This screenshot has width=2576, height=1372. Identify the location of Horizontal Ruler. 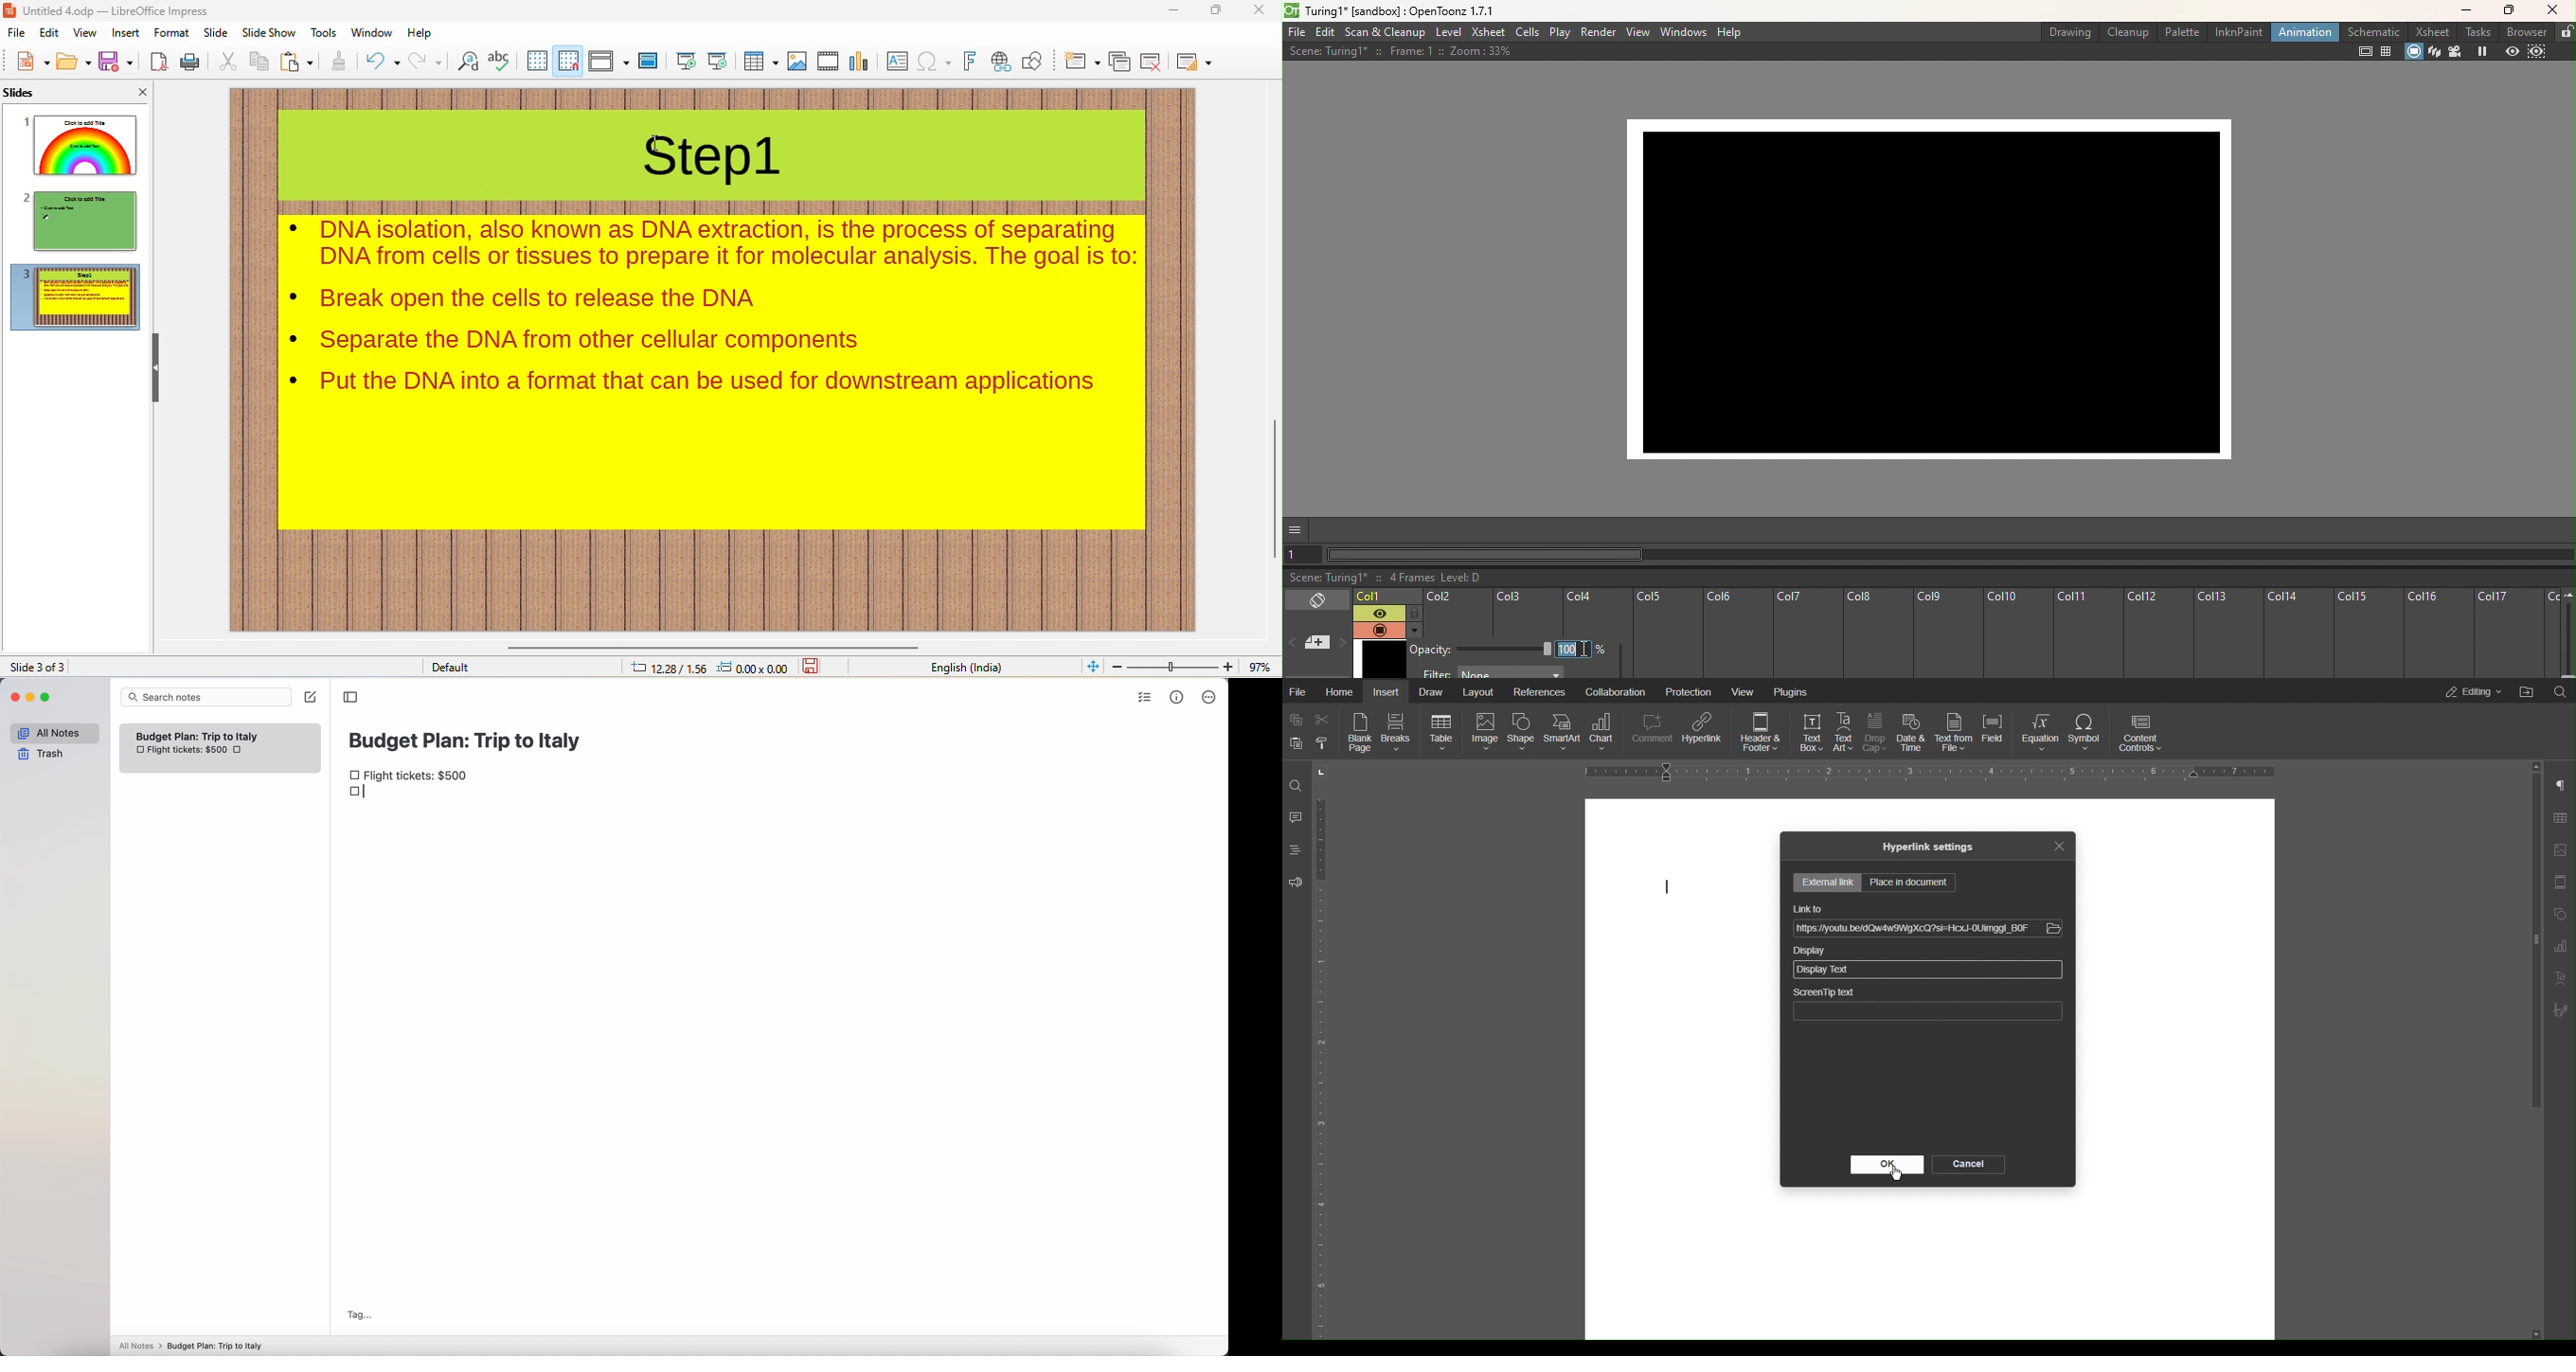
(1928, 771).